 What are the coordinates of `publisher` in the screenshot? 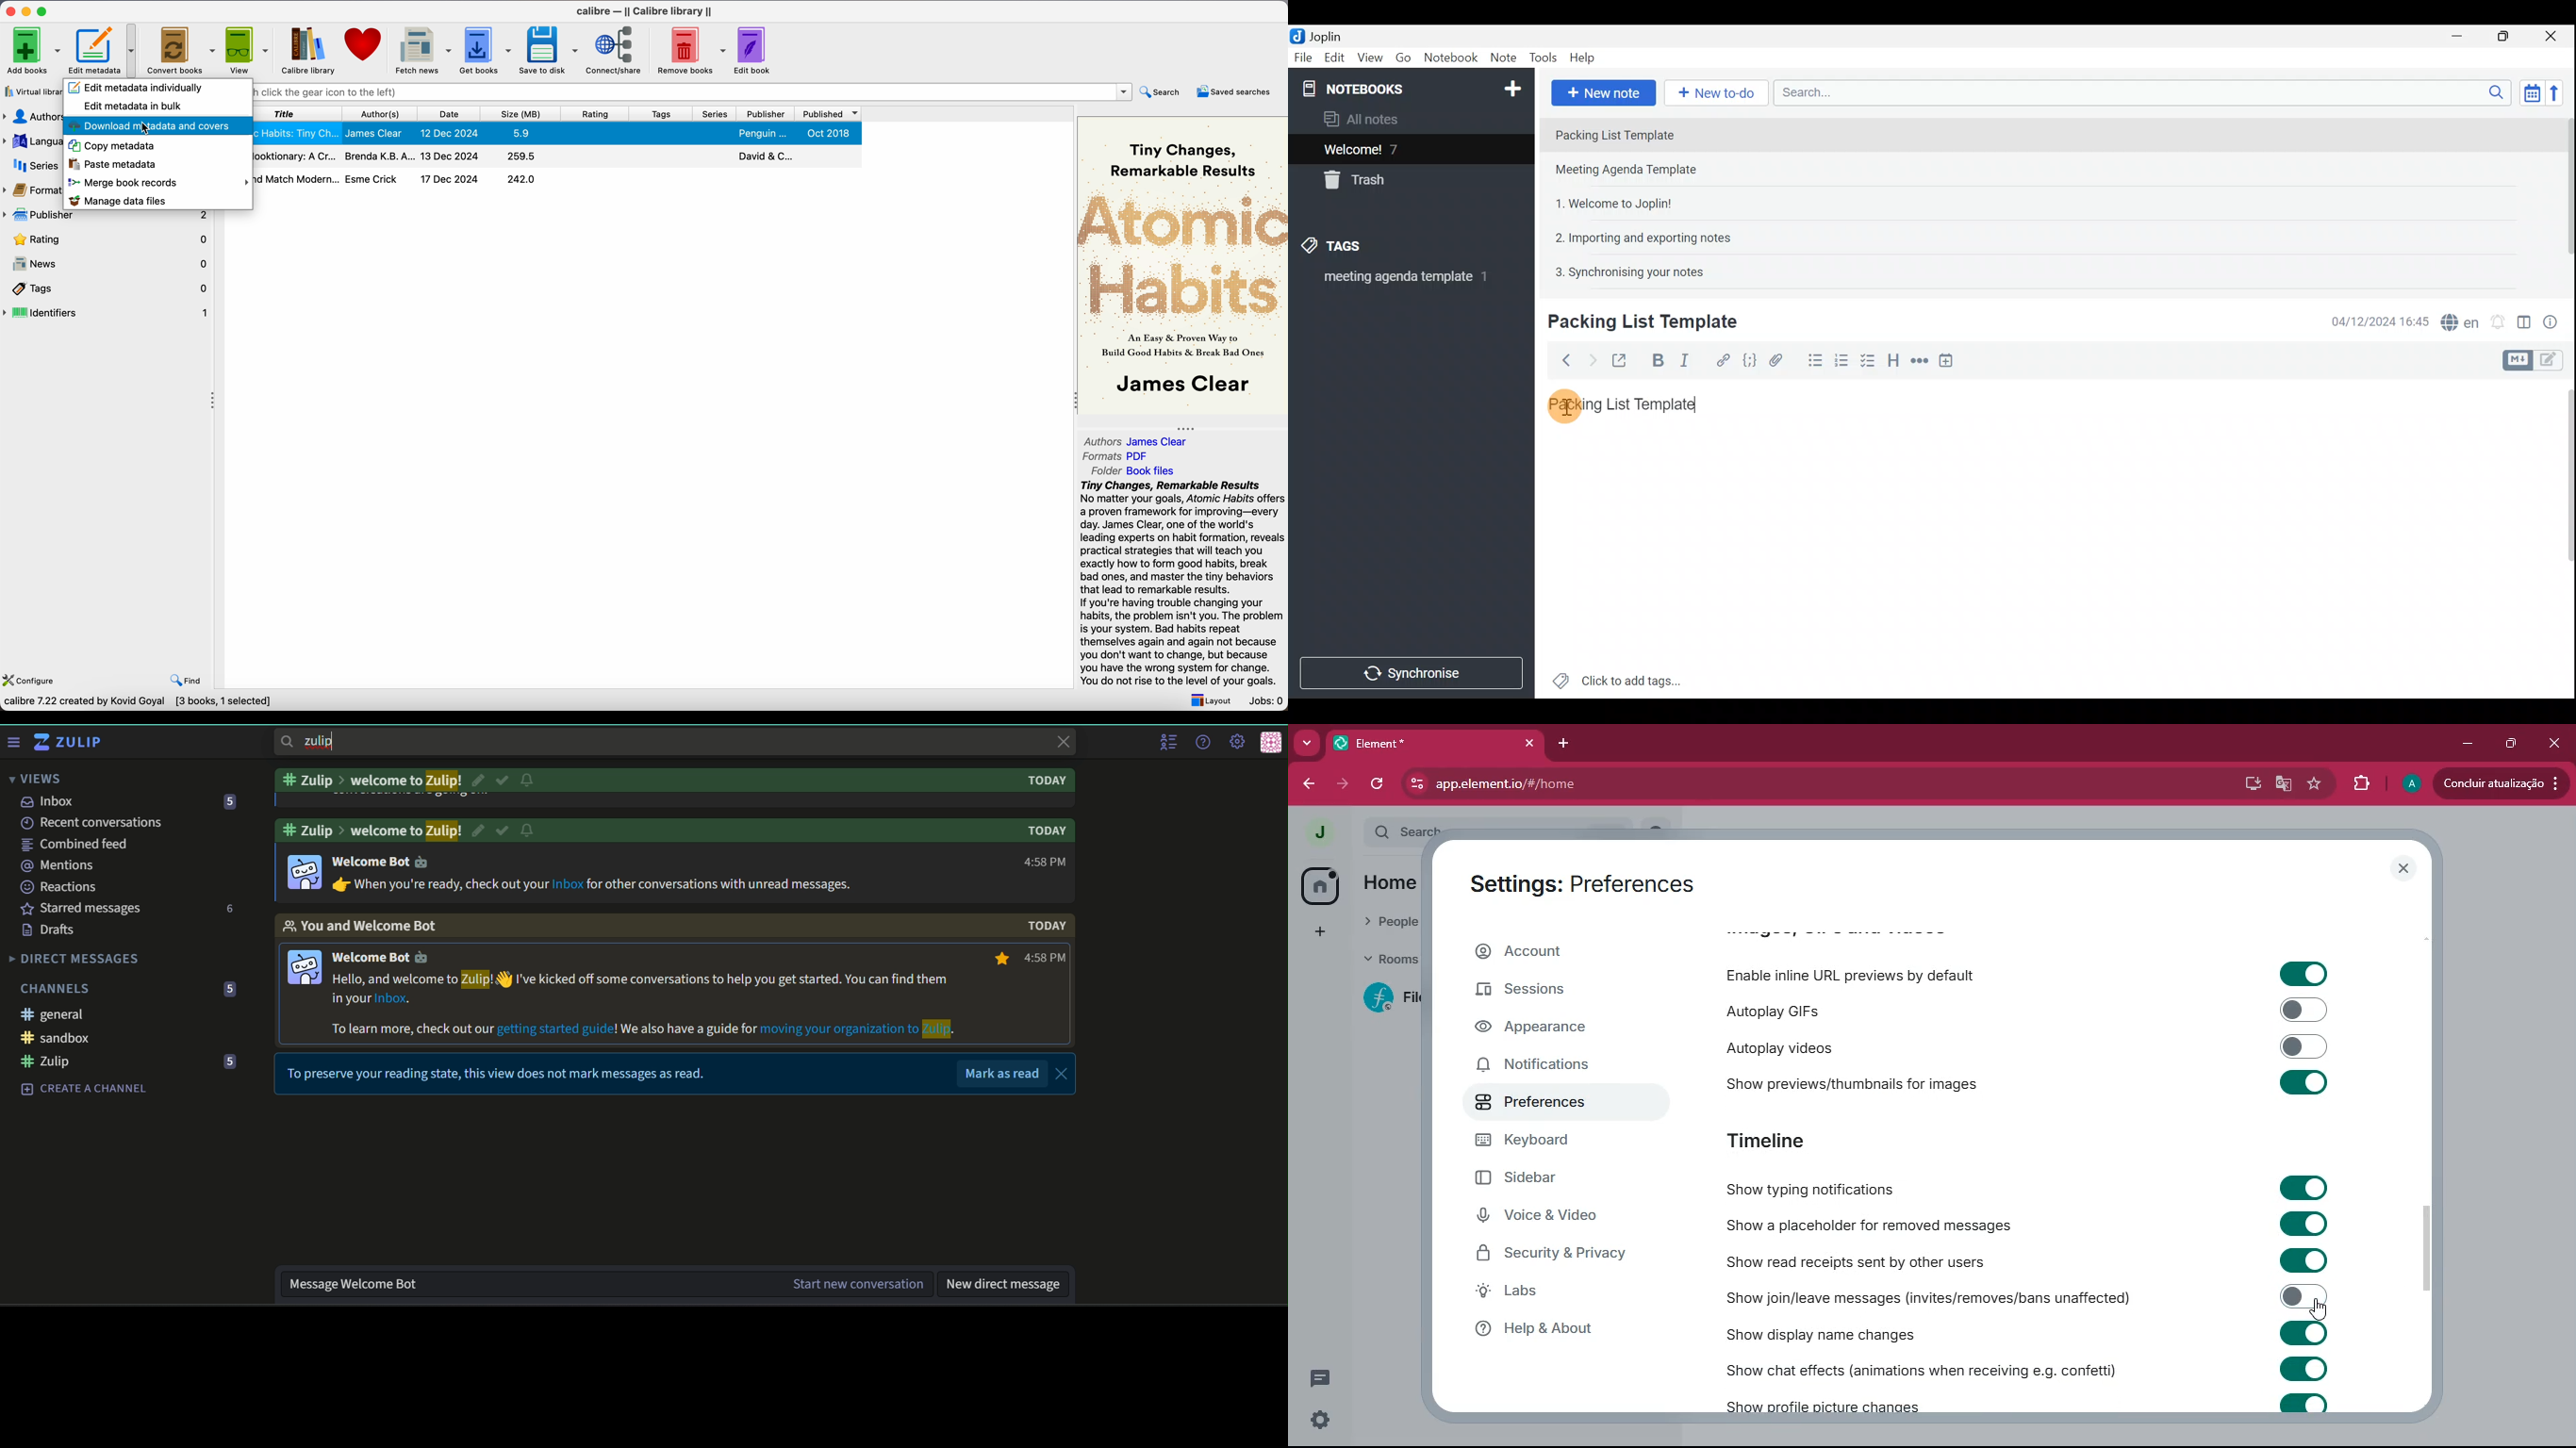 It's located at (103, 219).